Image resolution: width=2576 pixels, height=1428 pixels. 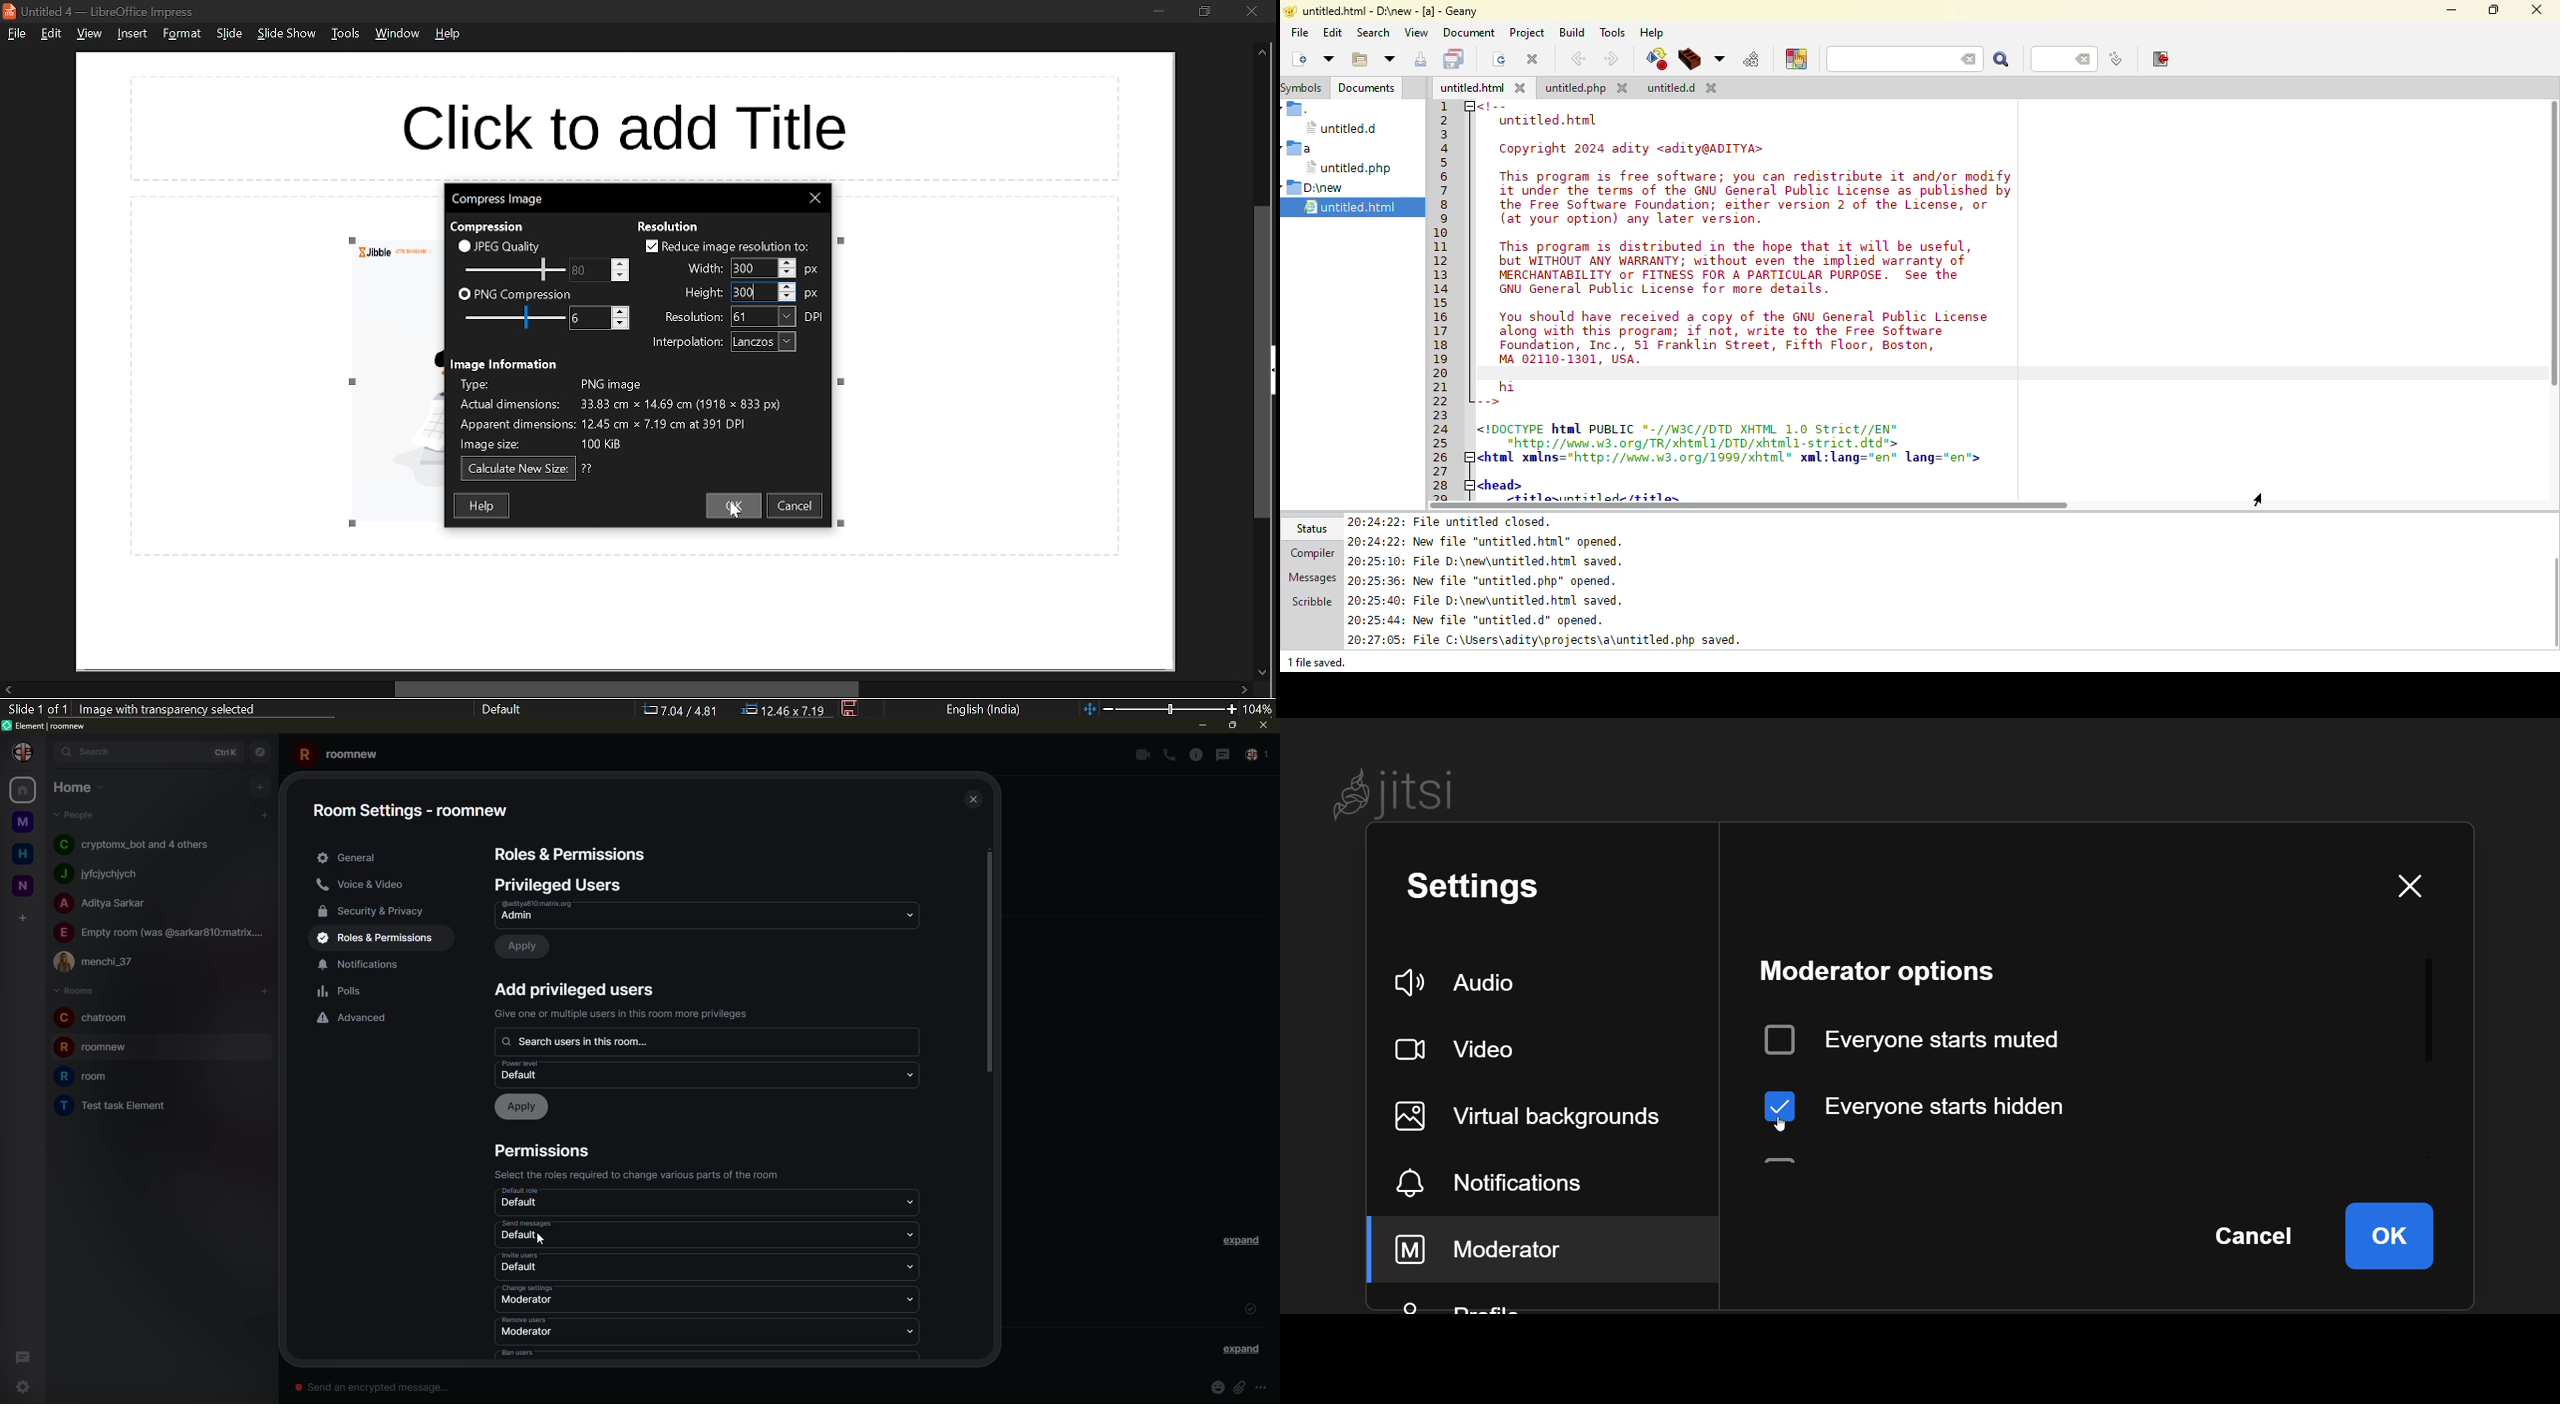 What do you see at coordinates (95, 1018) in the screenshot?
I see `room` at bounding box center [95, 1018].